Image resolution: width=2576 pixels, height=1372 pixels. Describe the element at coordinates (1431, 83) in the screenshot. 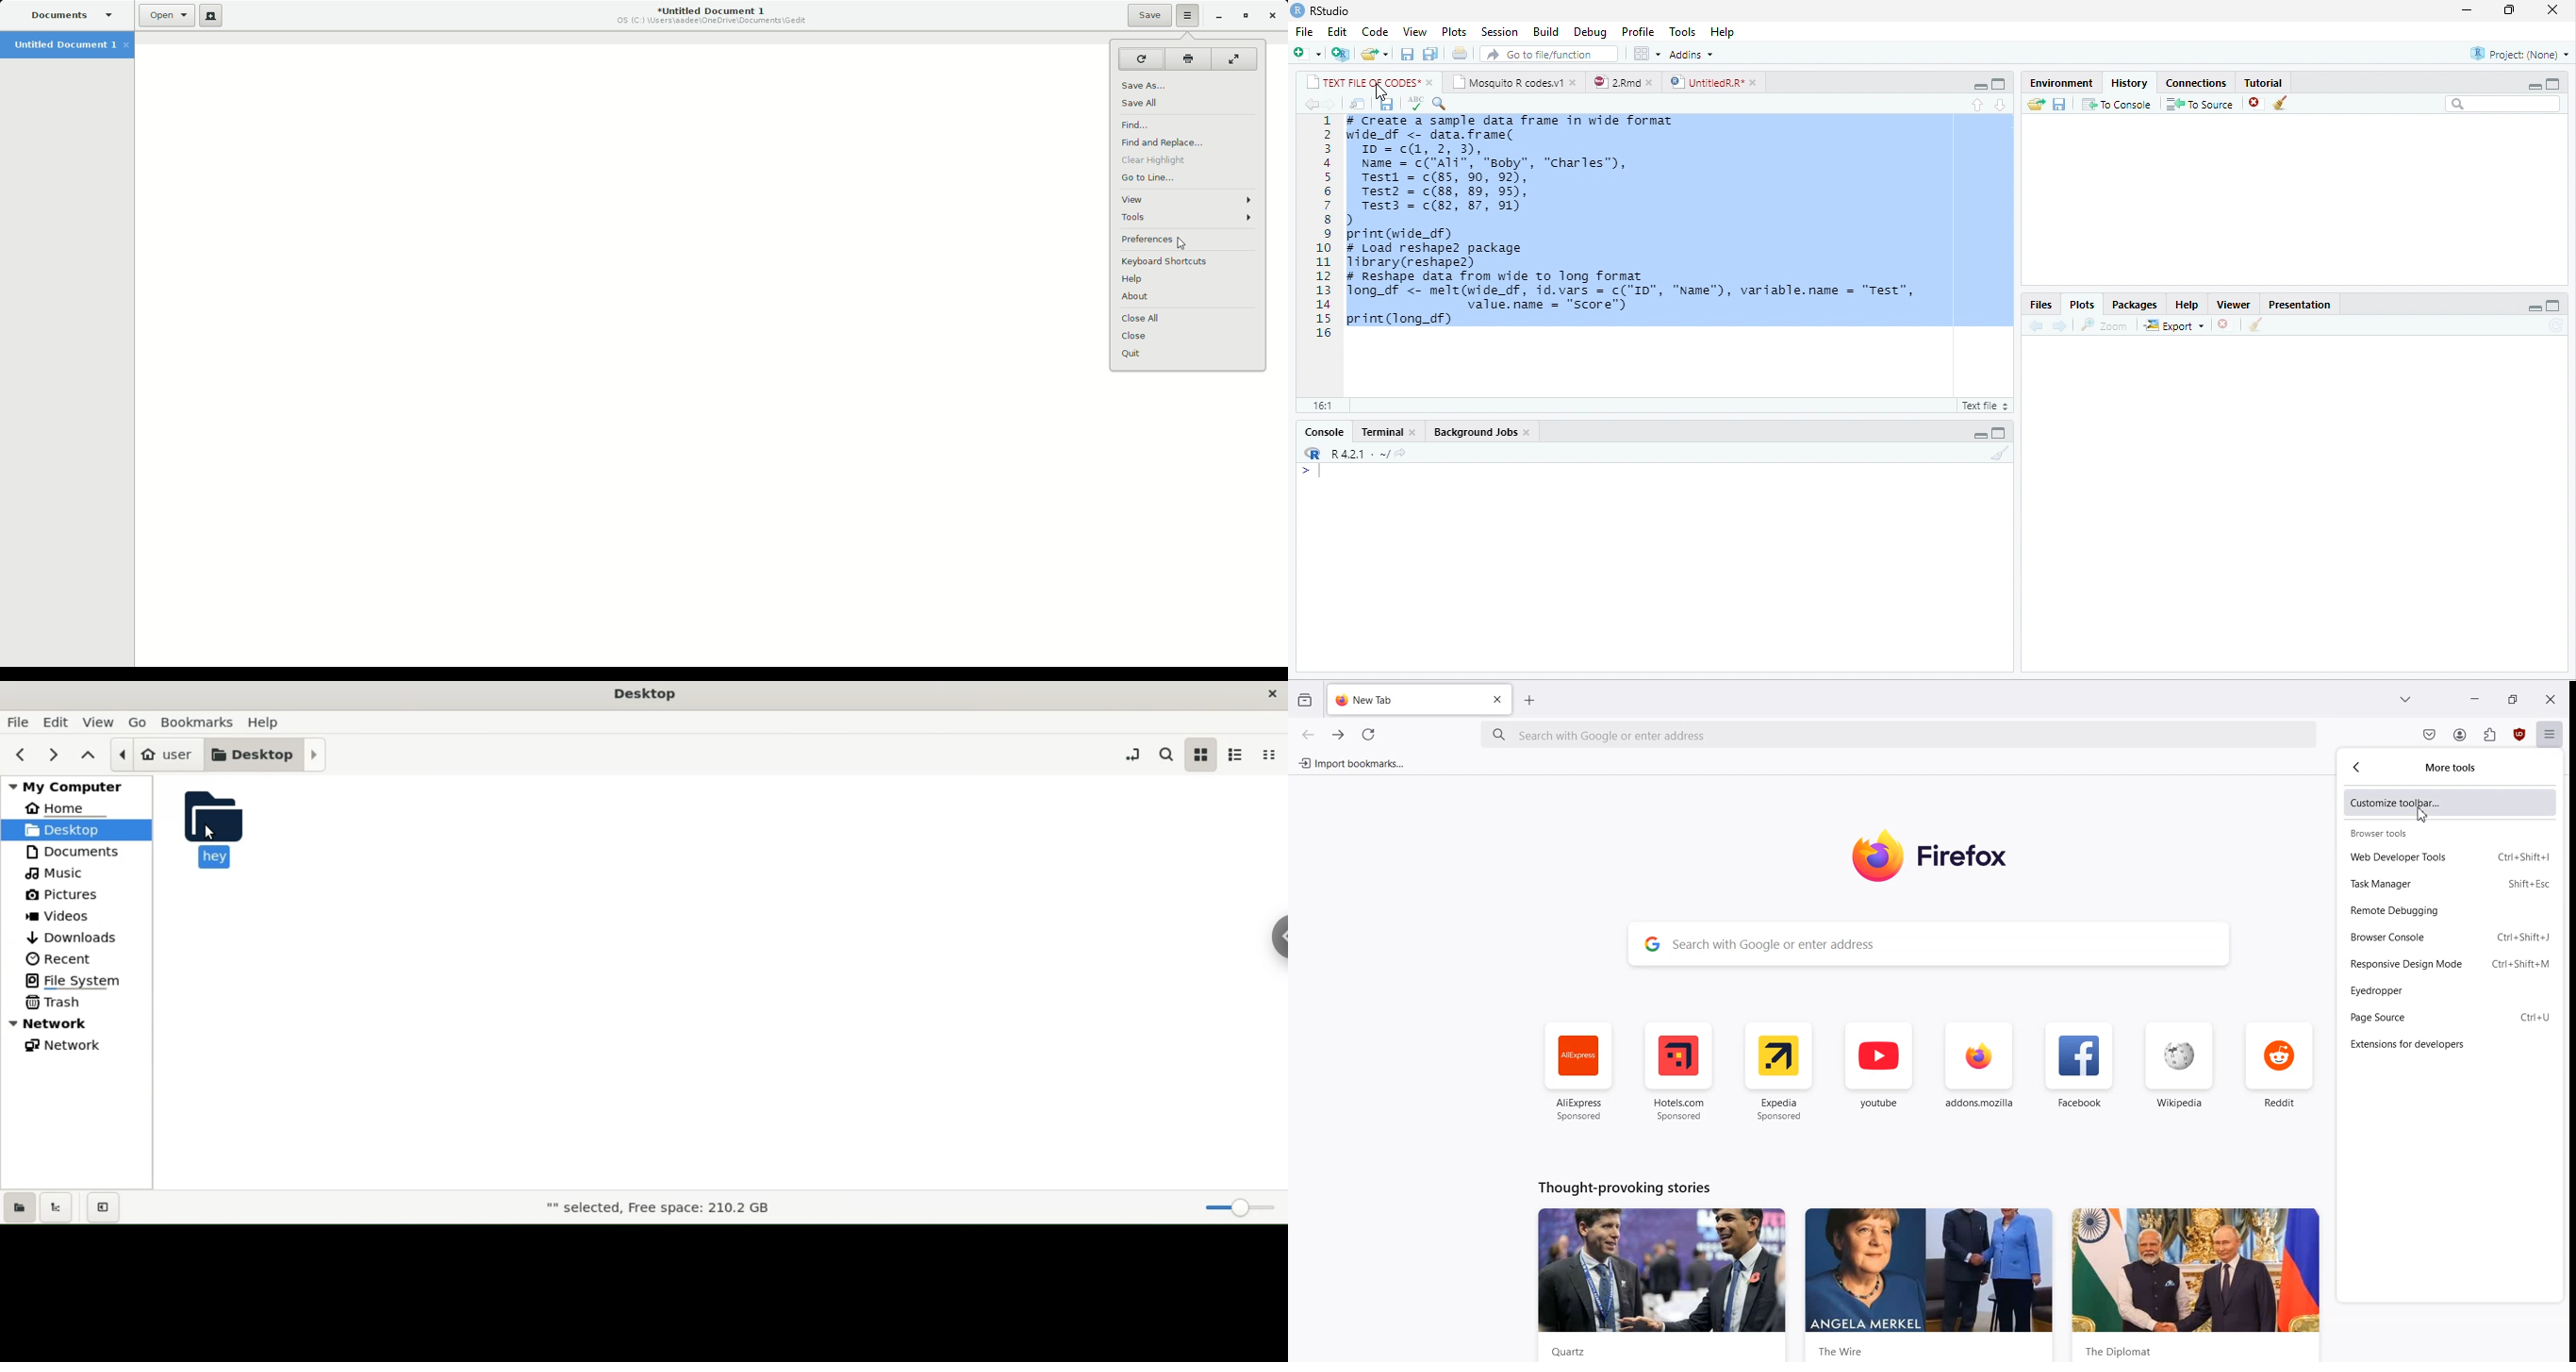

I see `close` at that location.